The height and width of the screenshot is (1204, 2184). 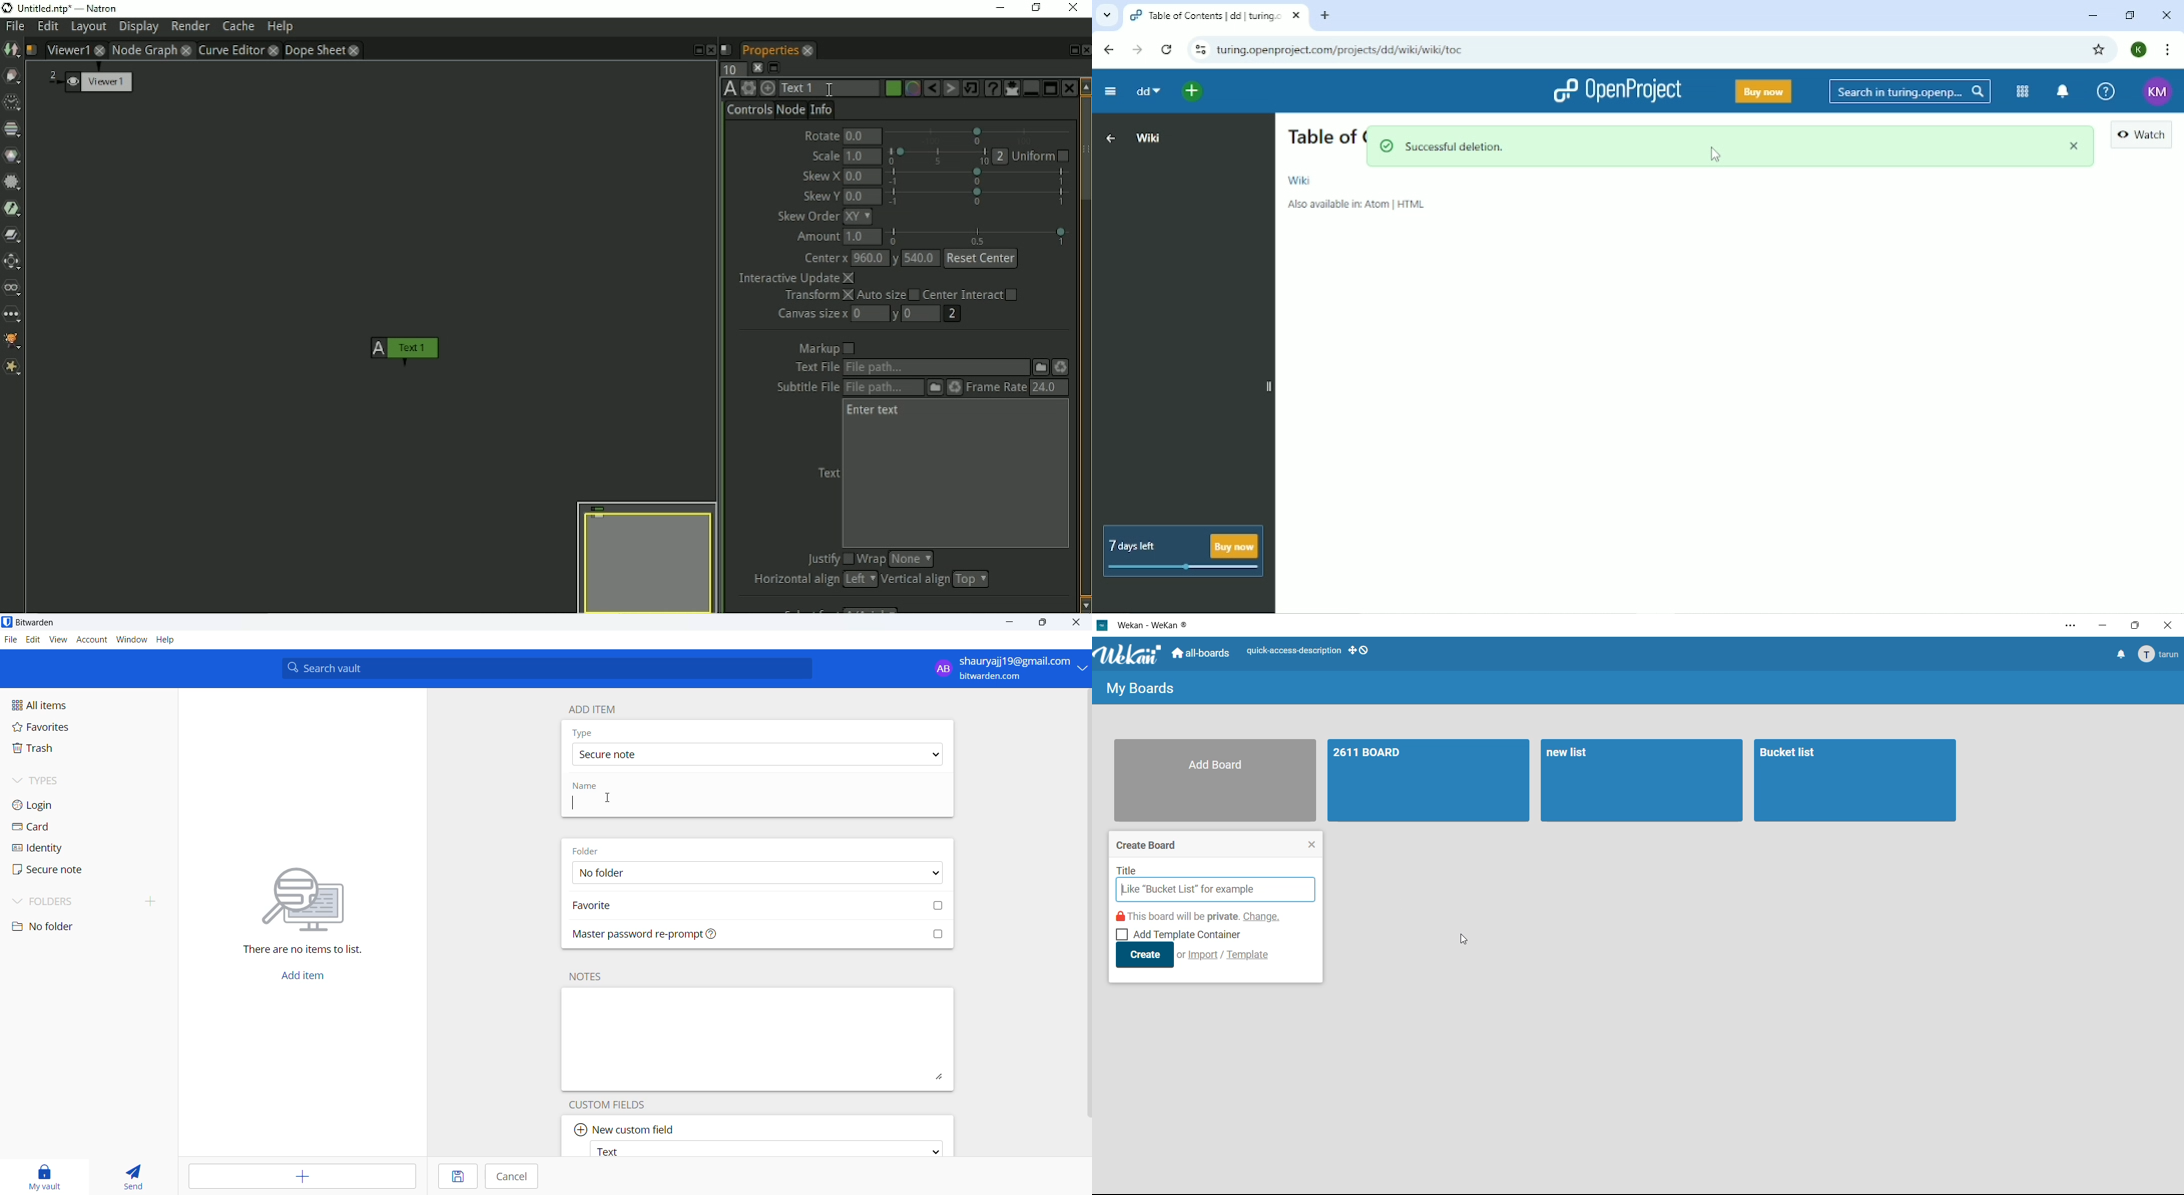 I want to click on Bookmark this tab, so click(x=2099, y=50).